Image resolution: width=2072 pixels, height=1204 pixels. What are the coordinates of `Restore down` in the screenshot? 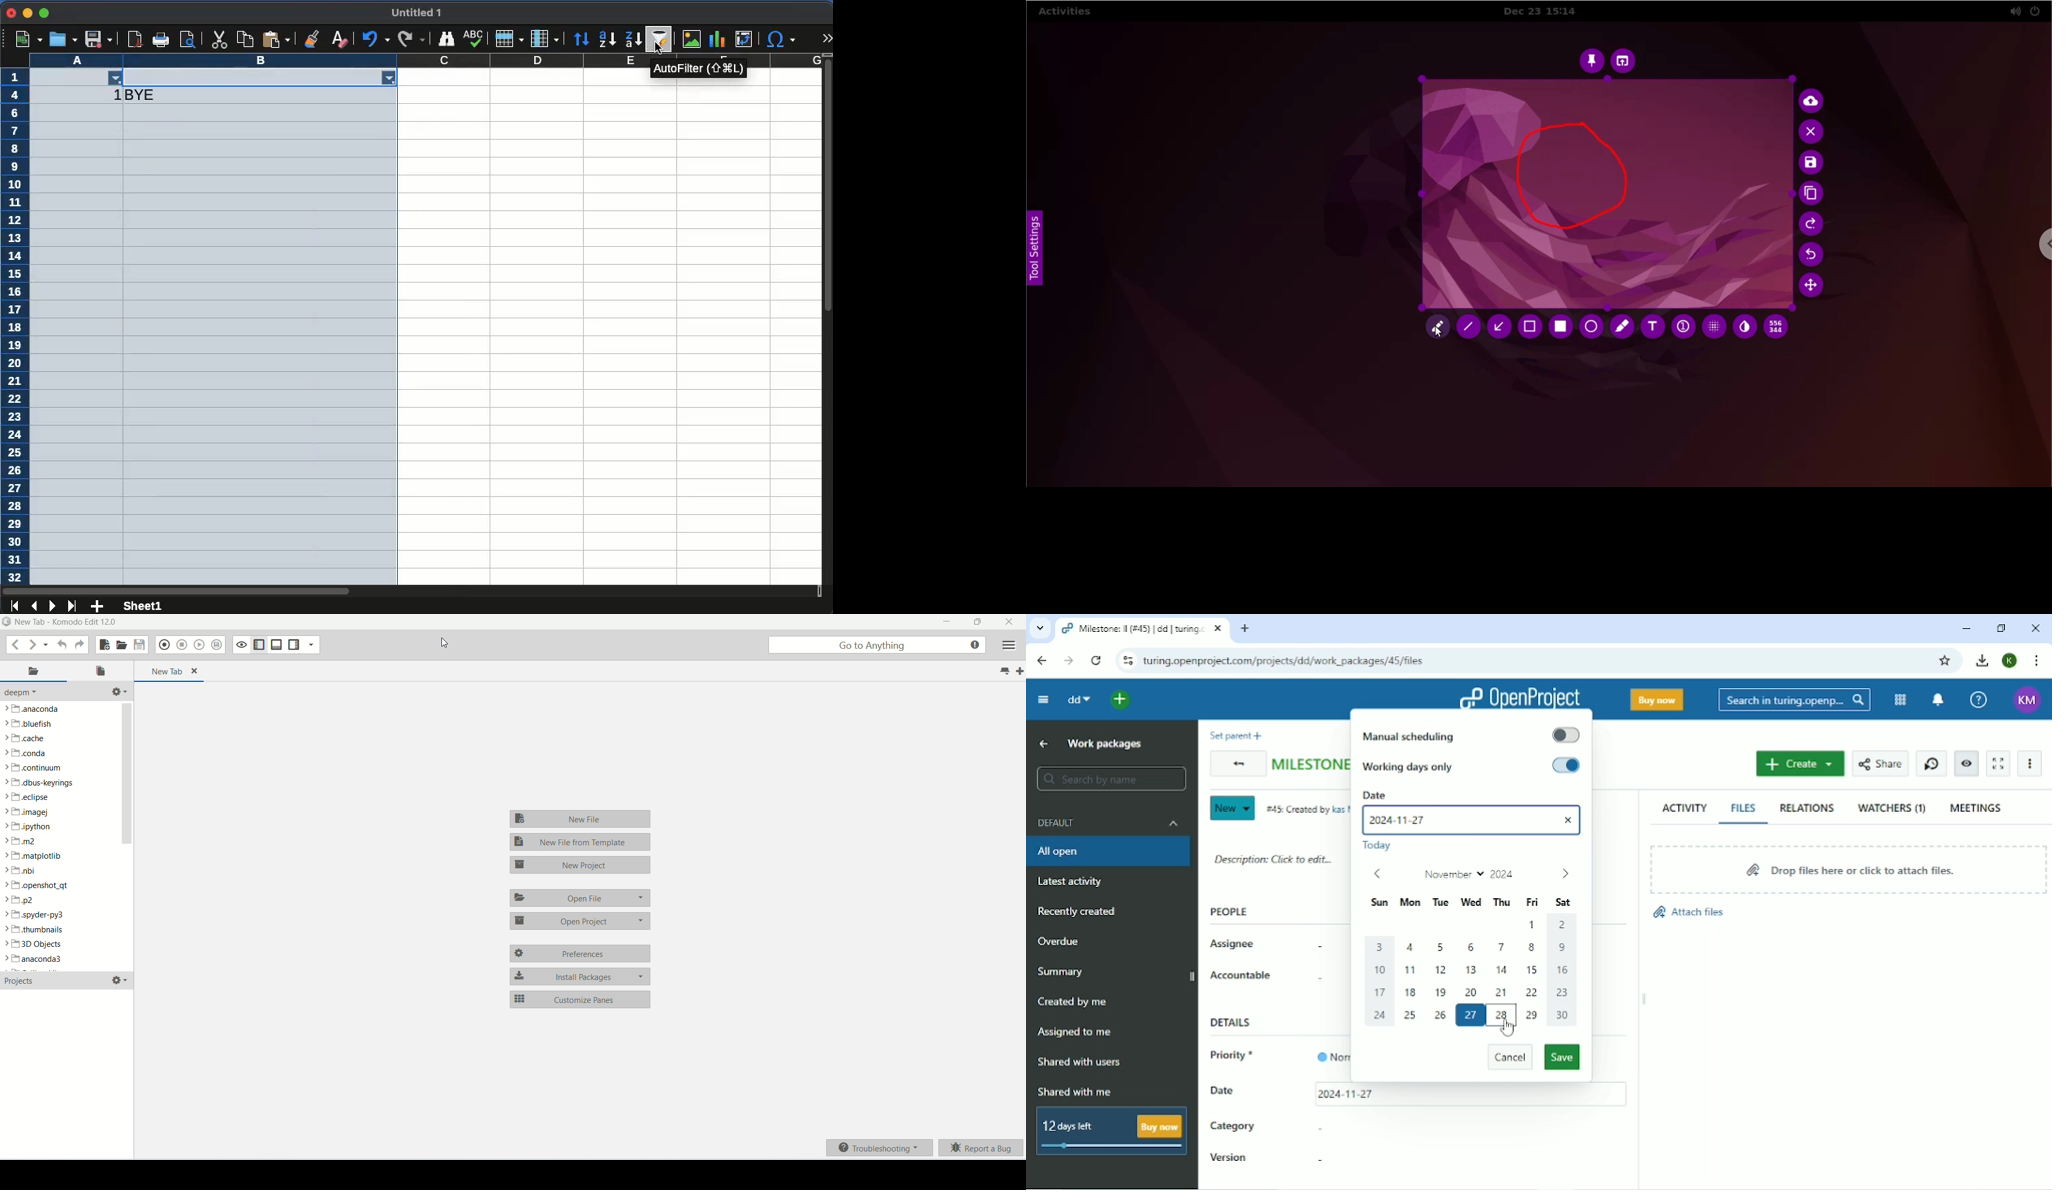 It's located at (2003, 628).